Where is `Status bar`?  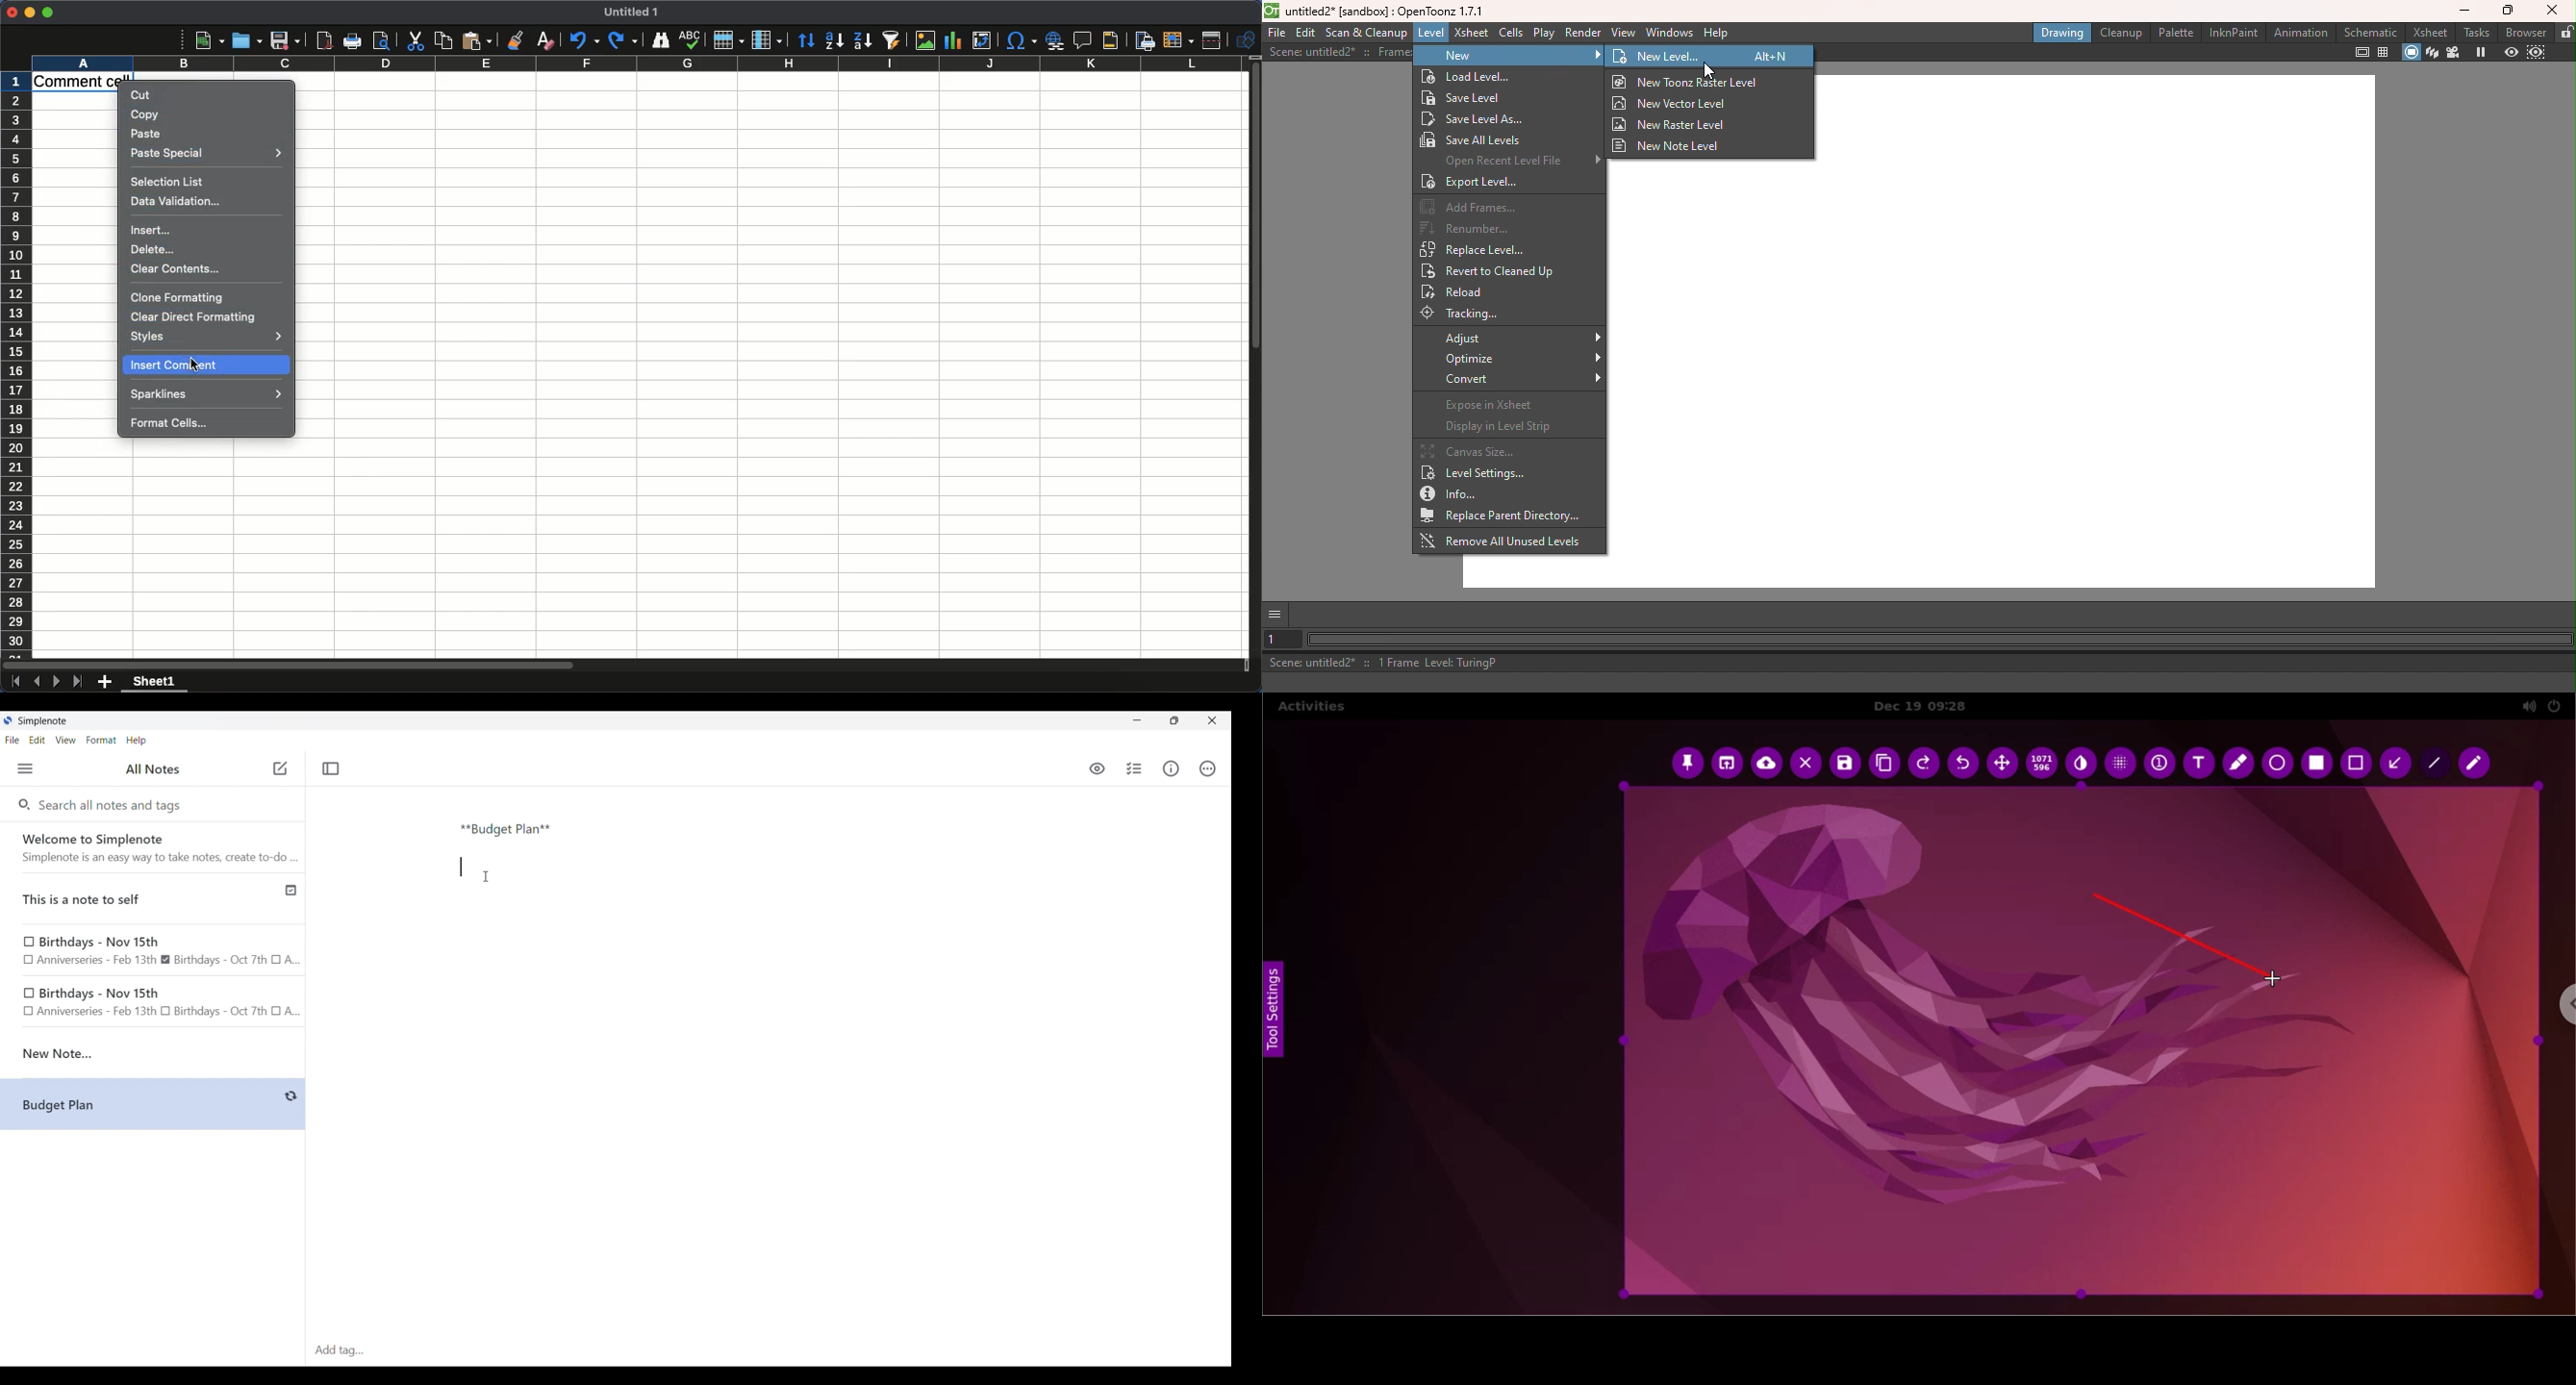
Status bar is located at coordinates (1922, 665).